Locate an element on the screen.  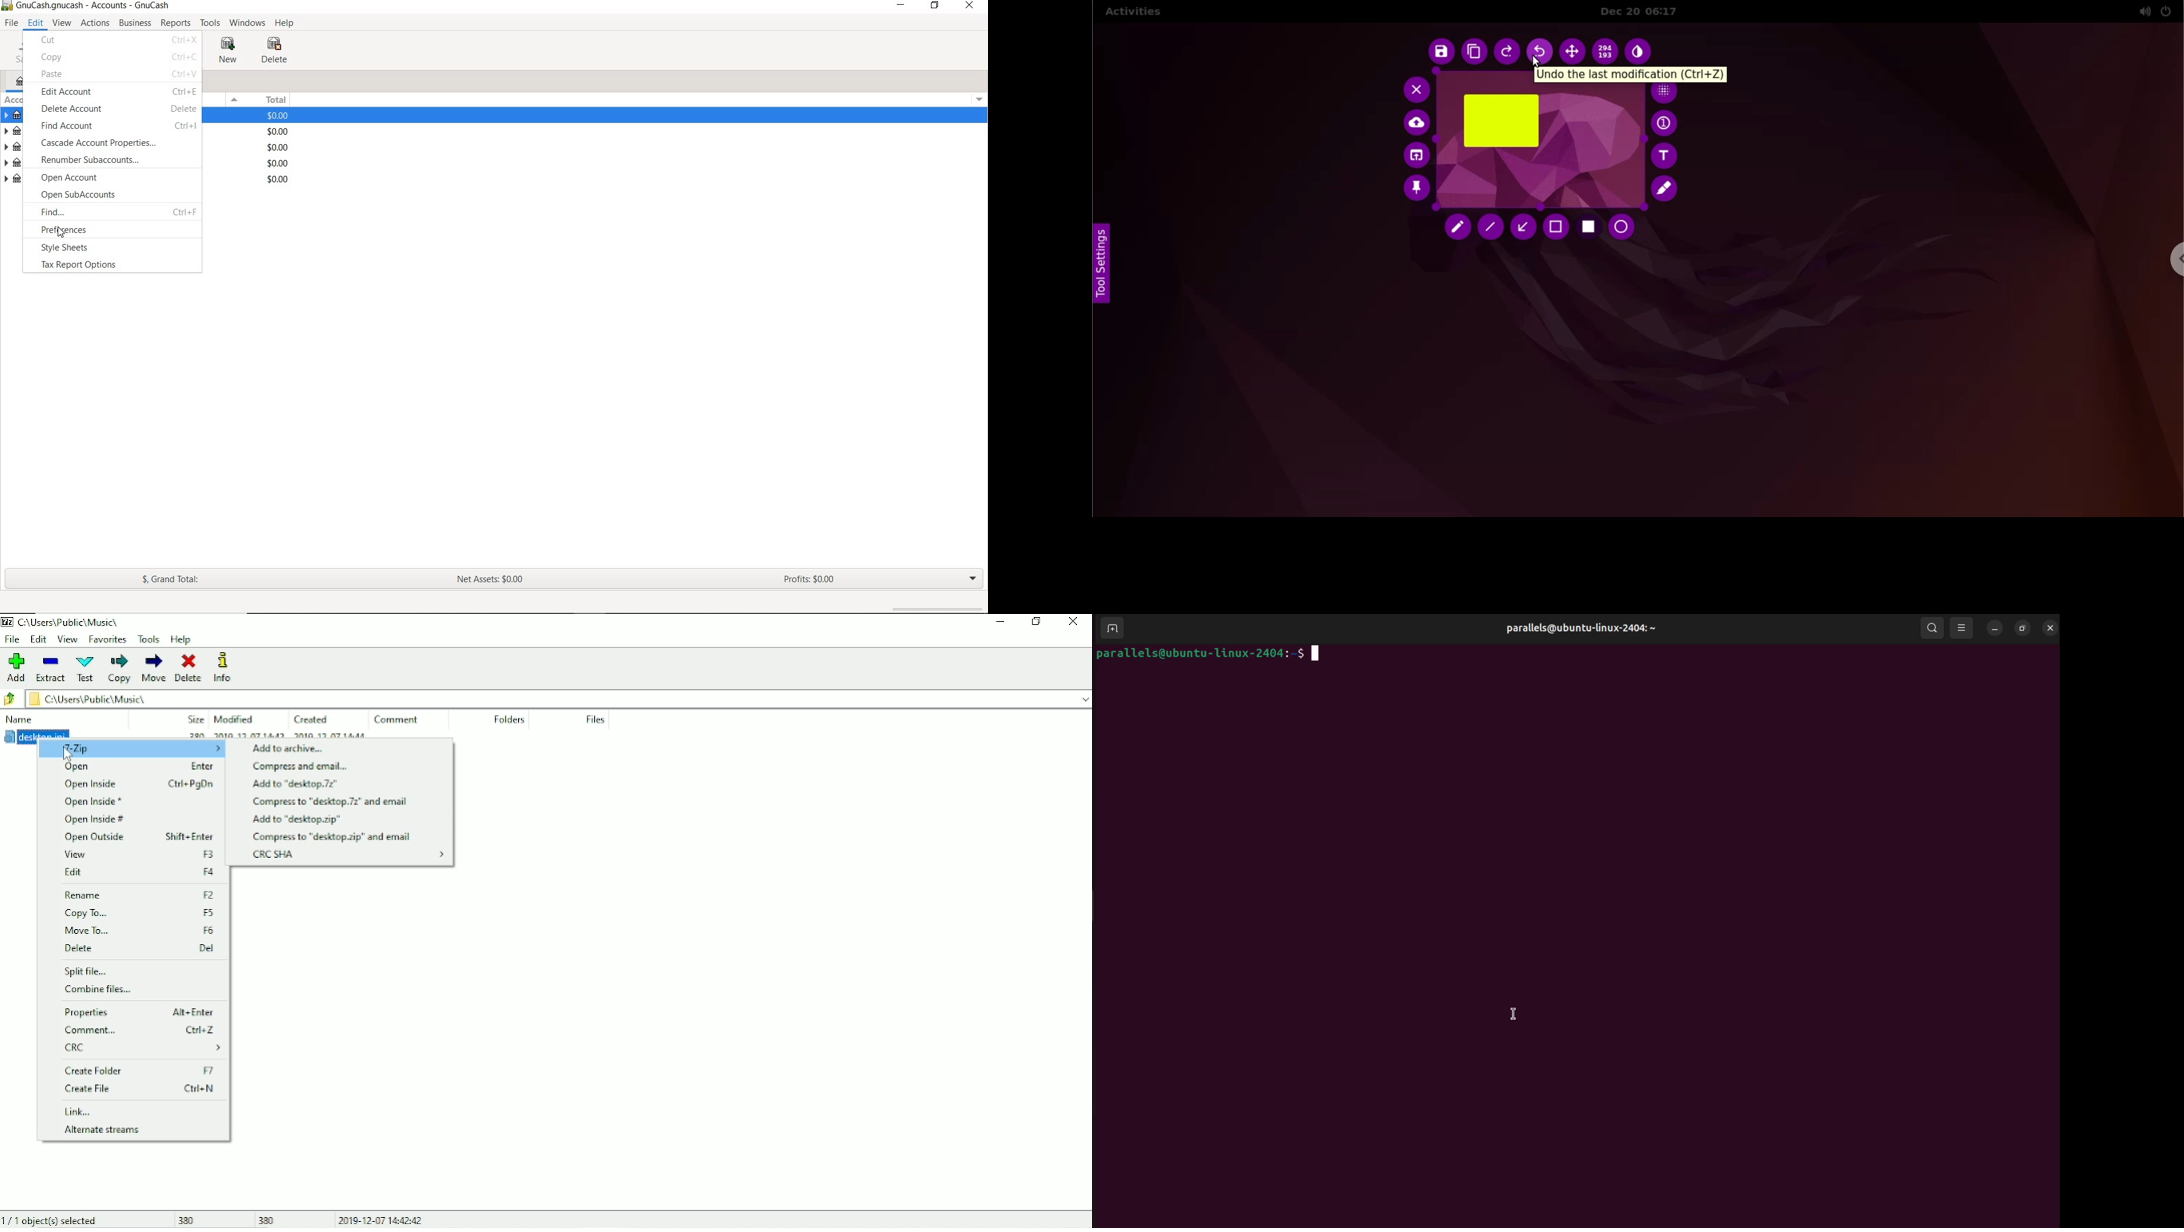
380 is located at coordinates (268, 1219).